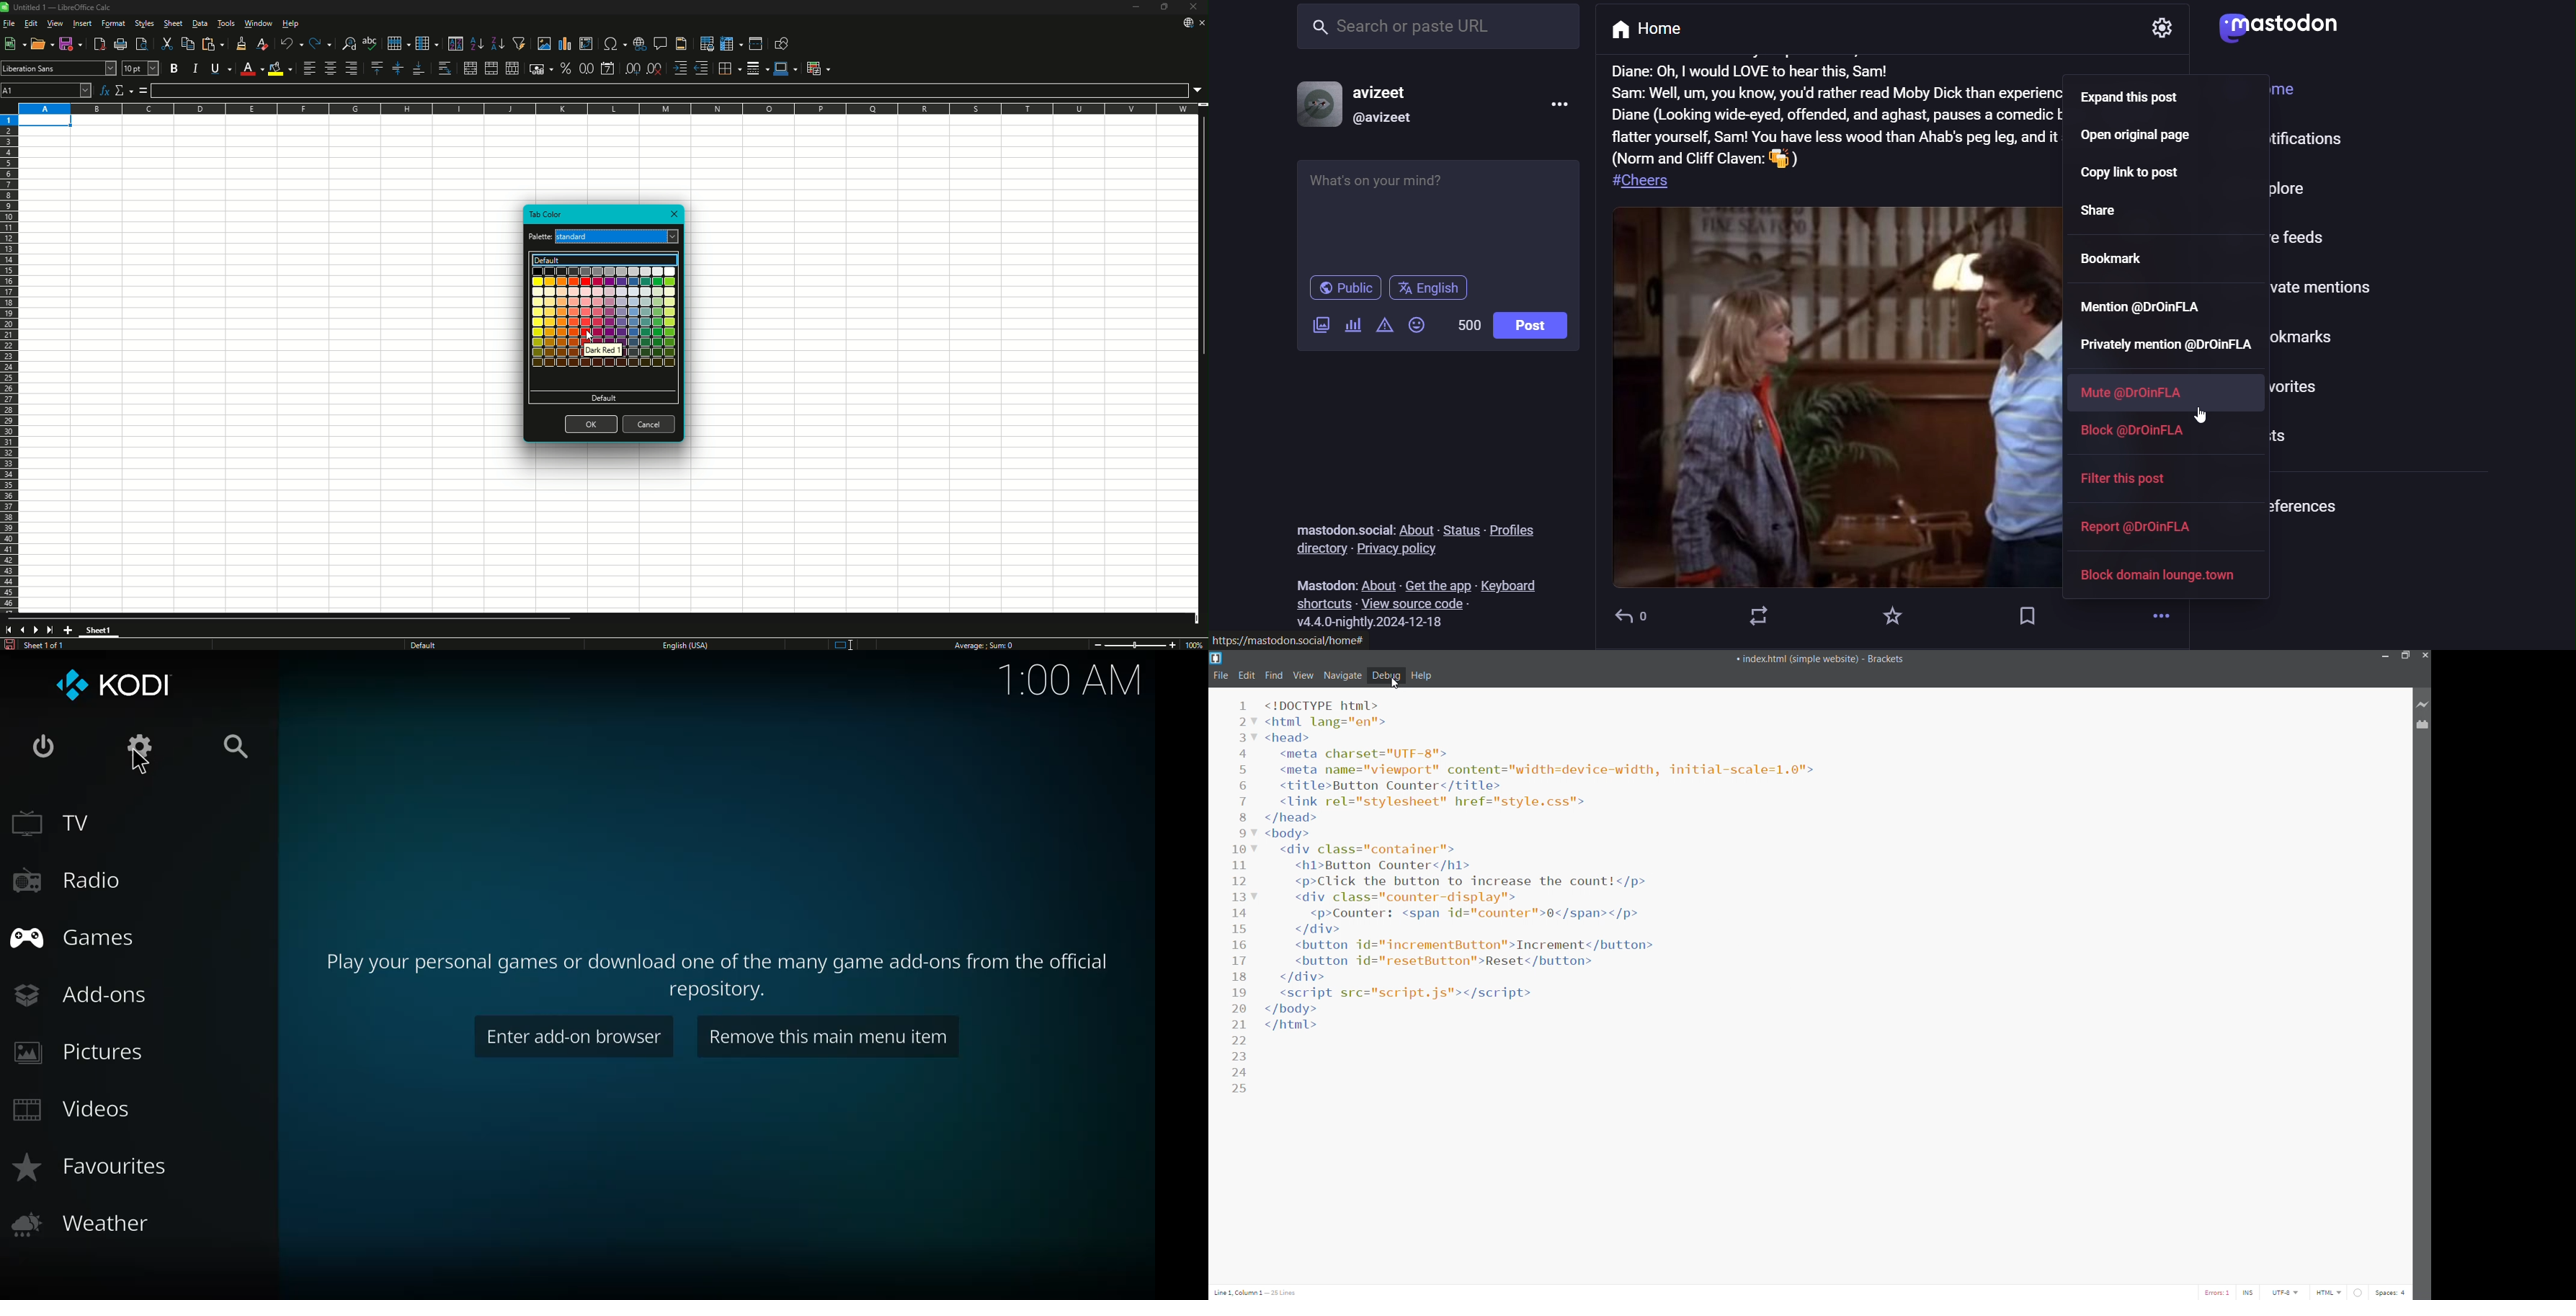  I want to click on filter this post, so click(2134, 482).